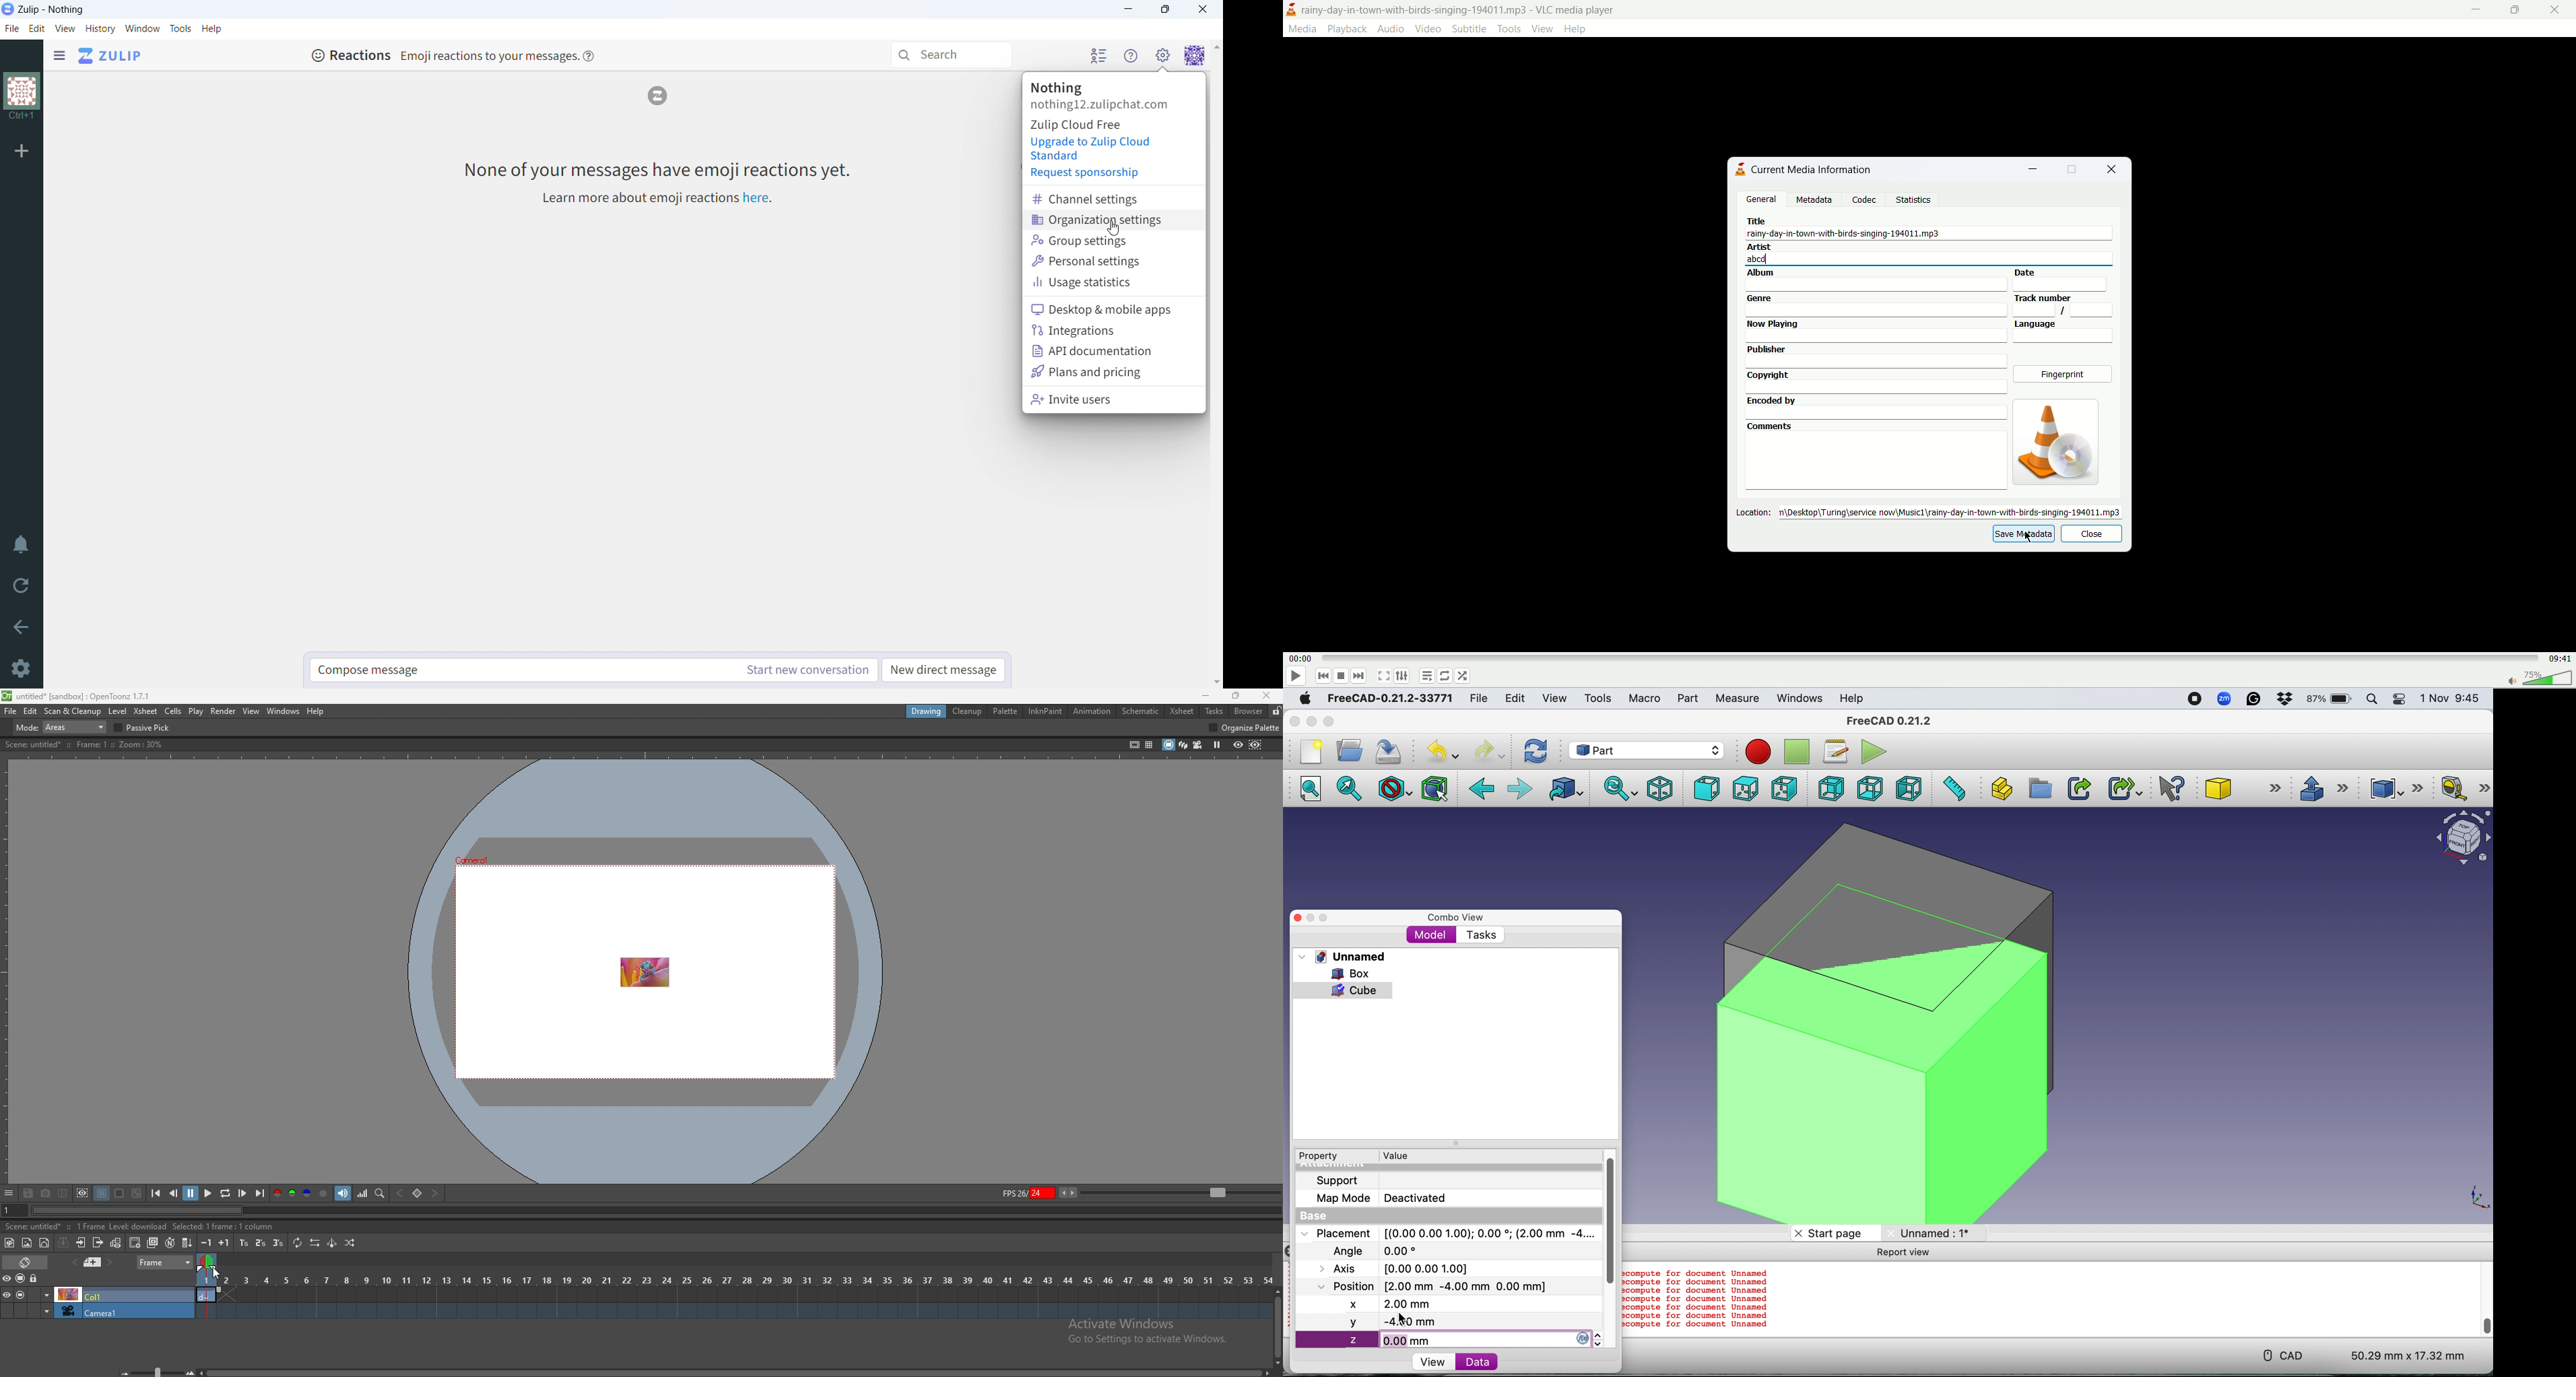 Image resolution: width=2576 pixels, height=1400 pixels. I want to click on palette, so click(1006, 711).